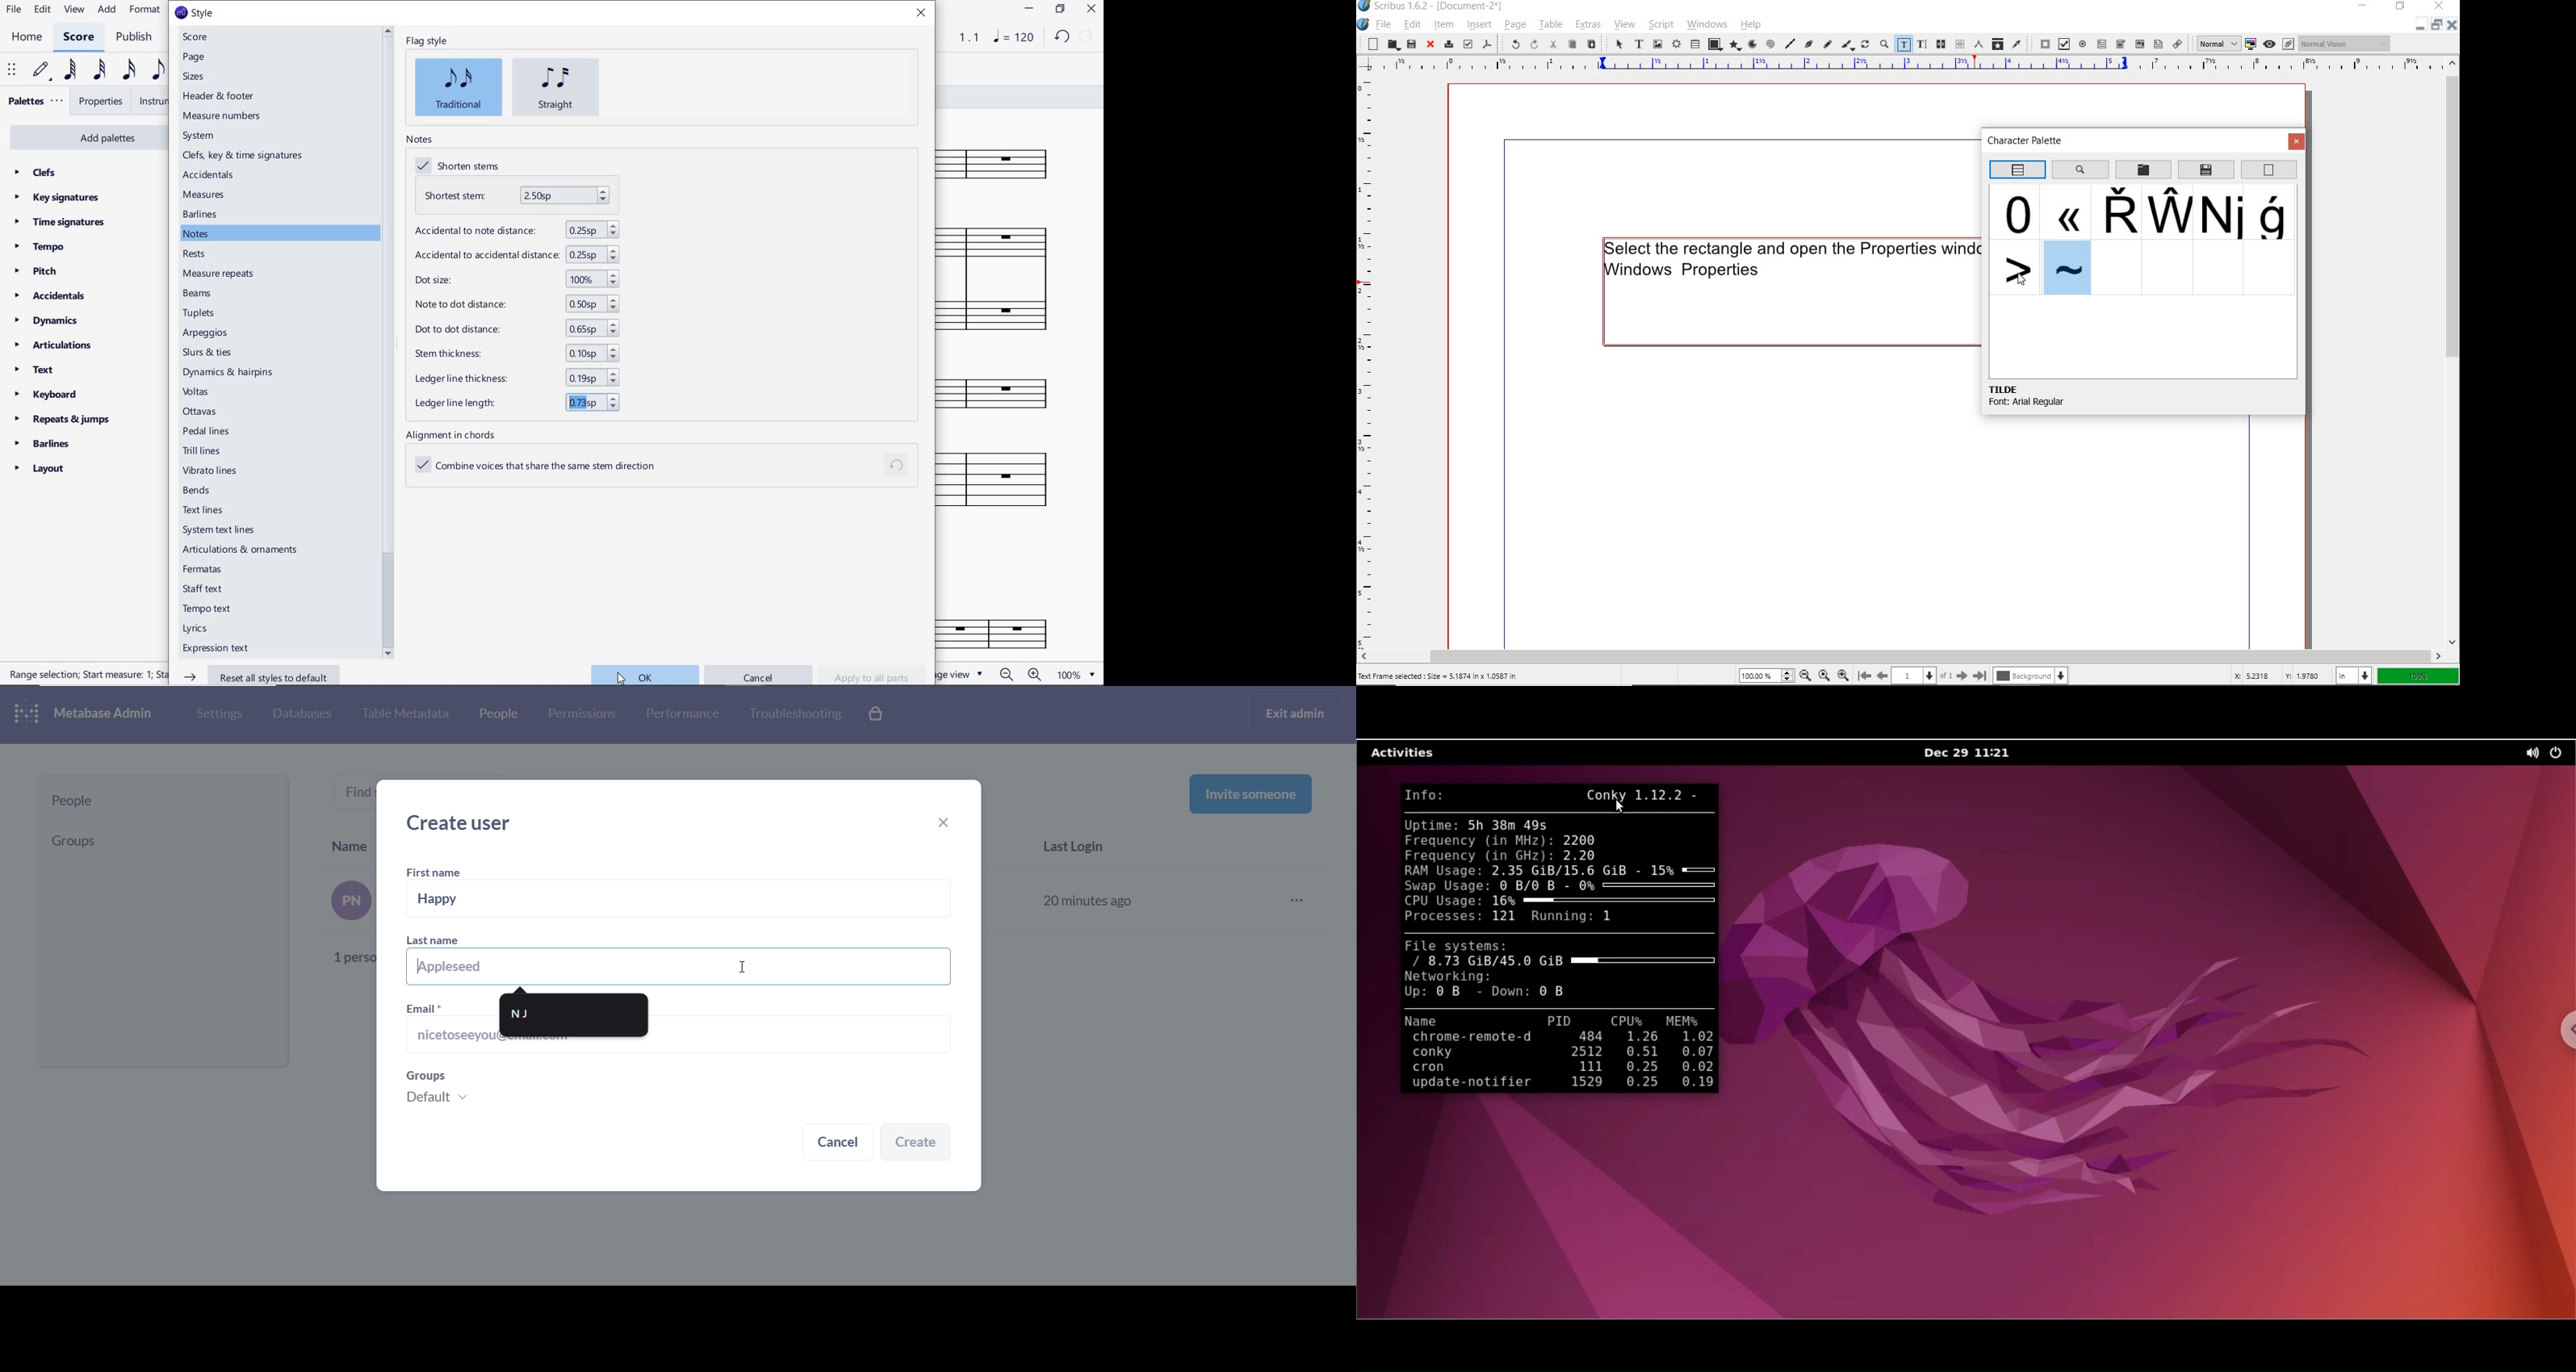 The height and width of the screenshot is (1372, 2576). Describe the element at coordinates (1514, 24) in the screenshot. I see `page` at that location.